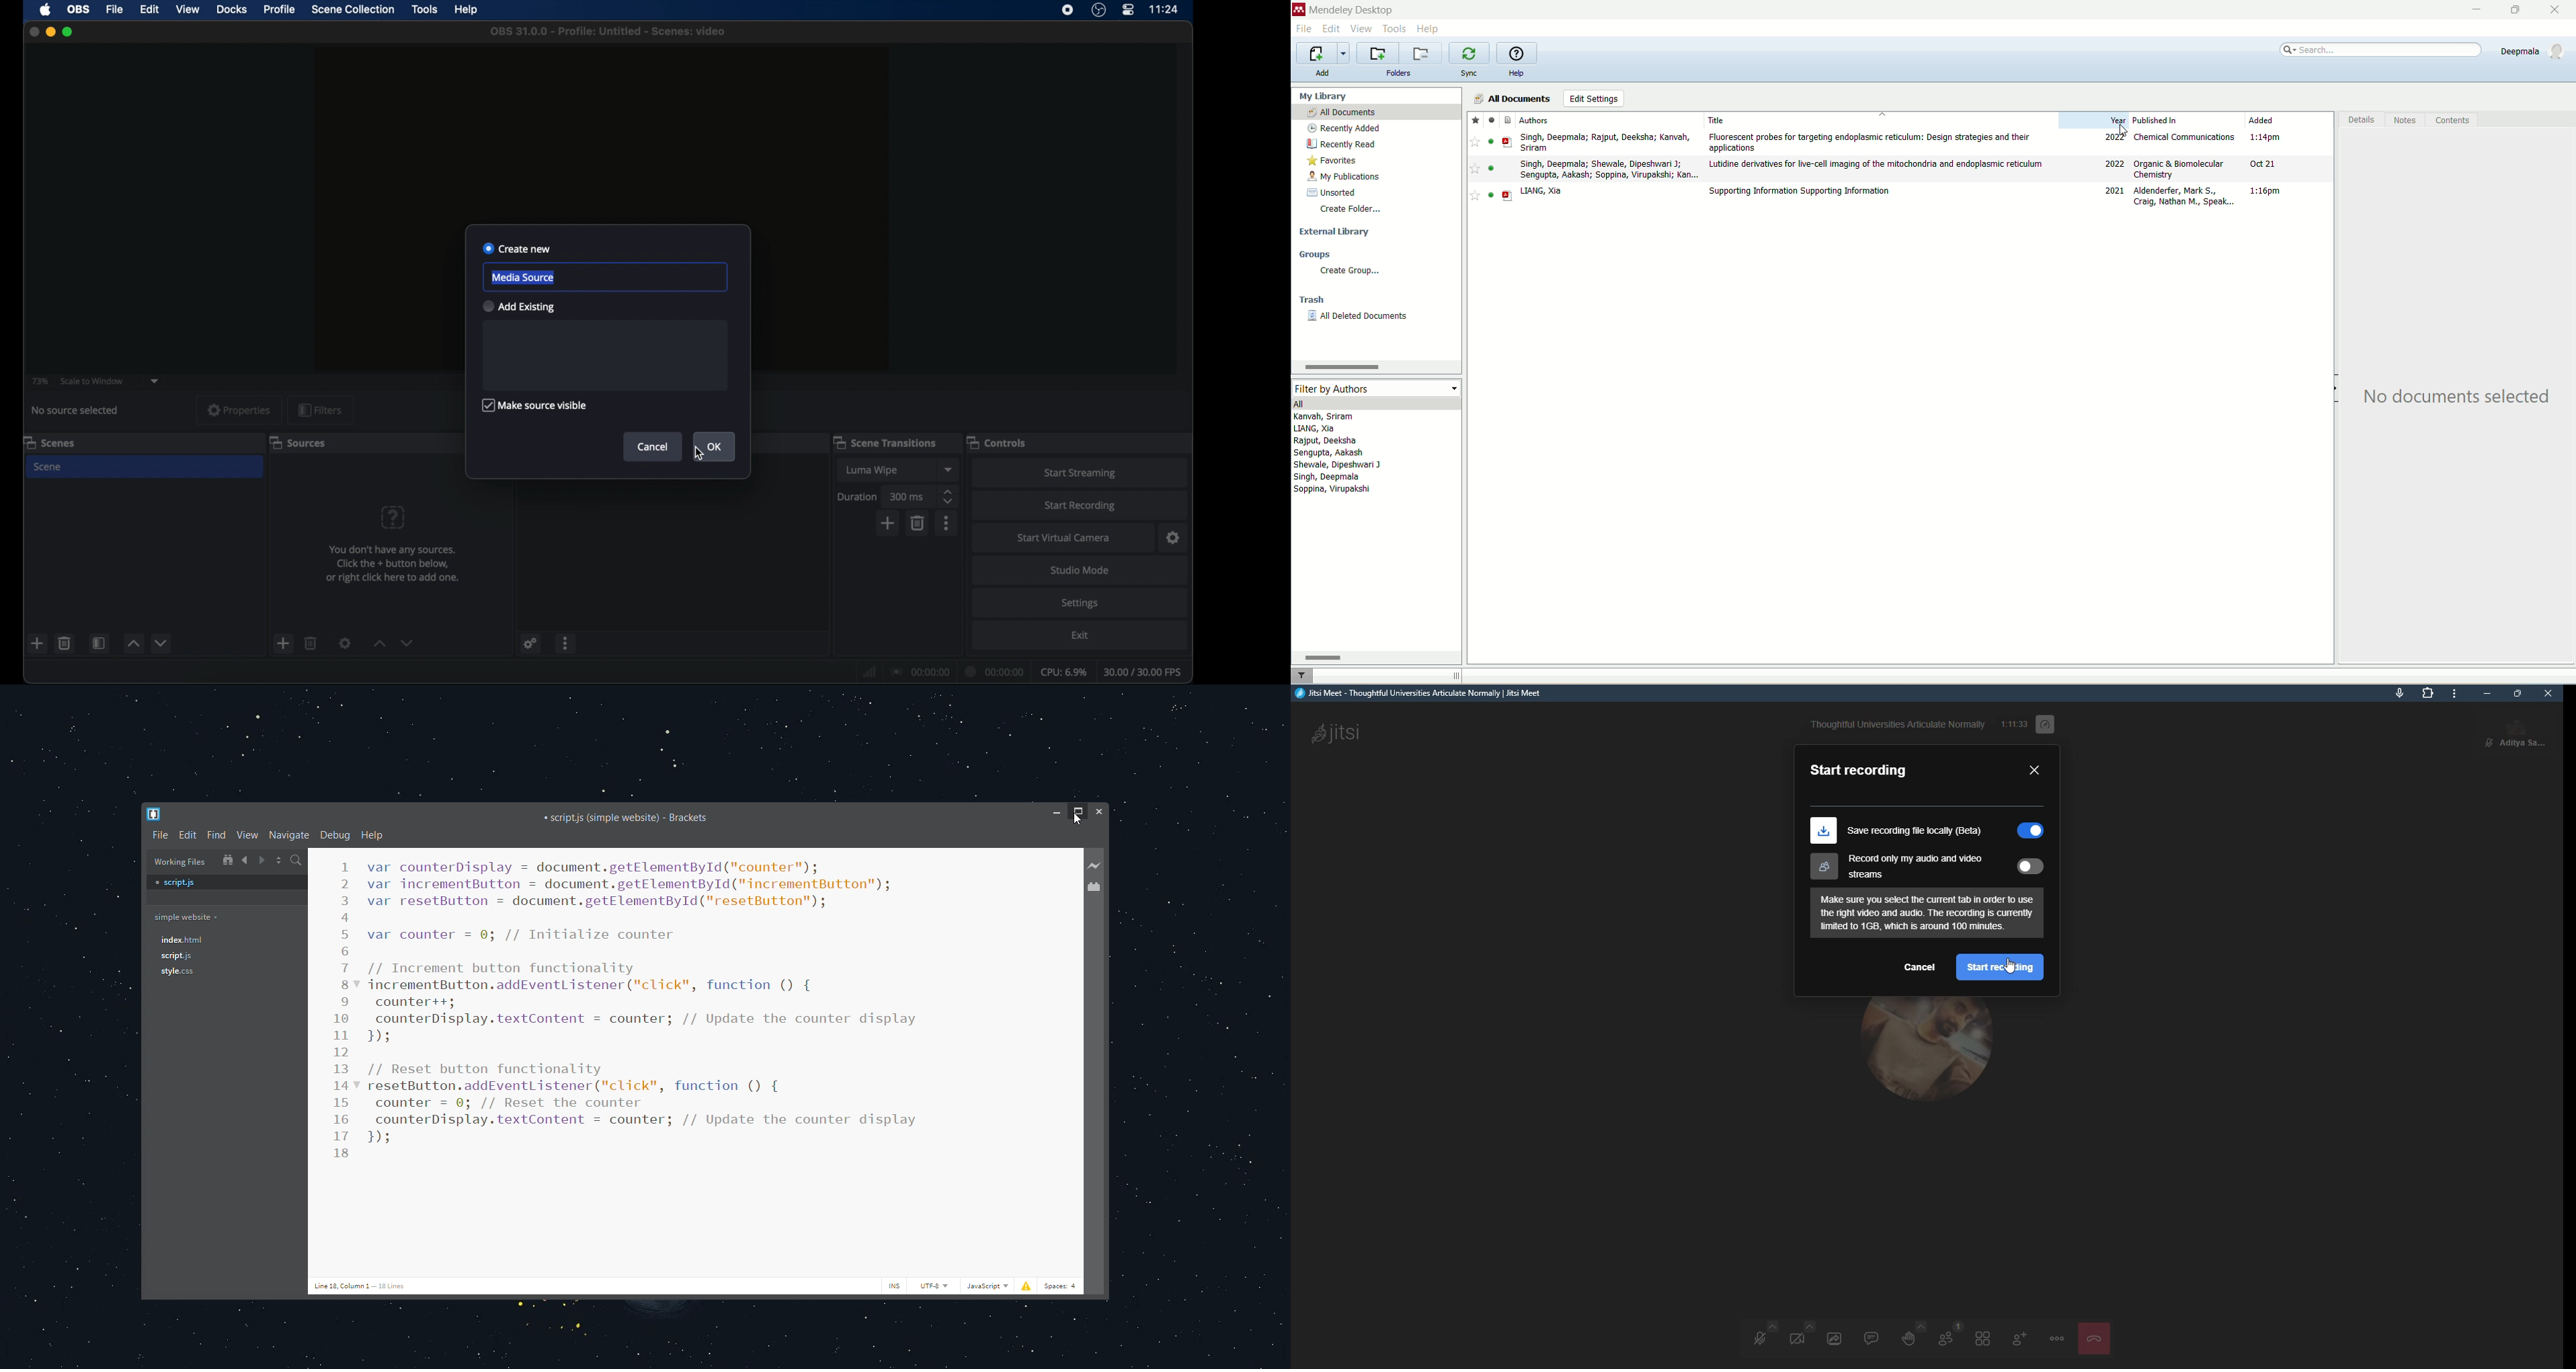  I want to click on obs, so click(80, 10).